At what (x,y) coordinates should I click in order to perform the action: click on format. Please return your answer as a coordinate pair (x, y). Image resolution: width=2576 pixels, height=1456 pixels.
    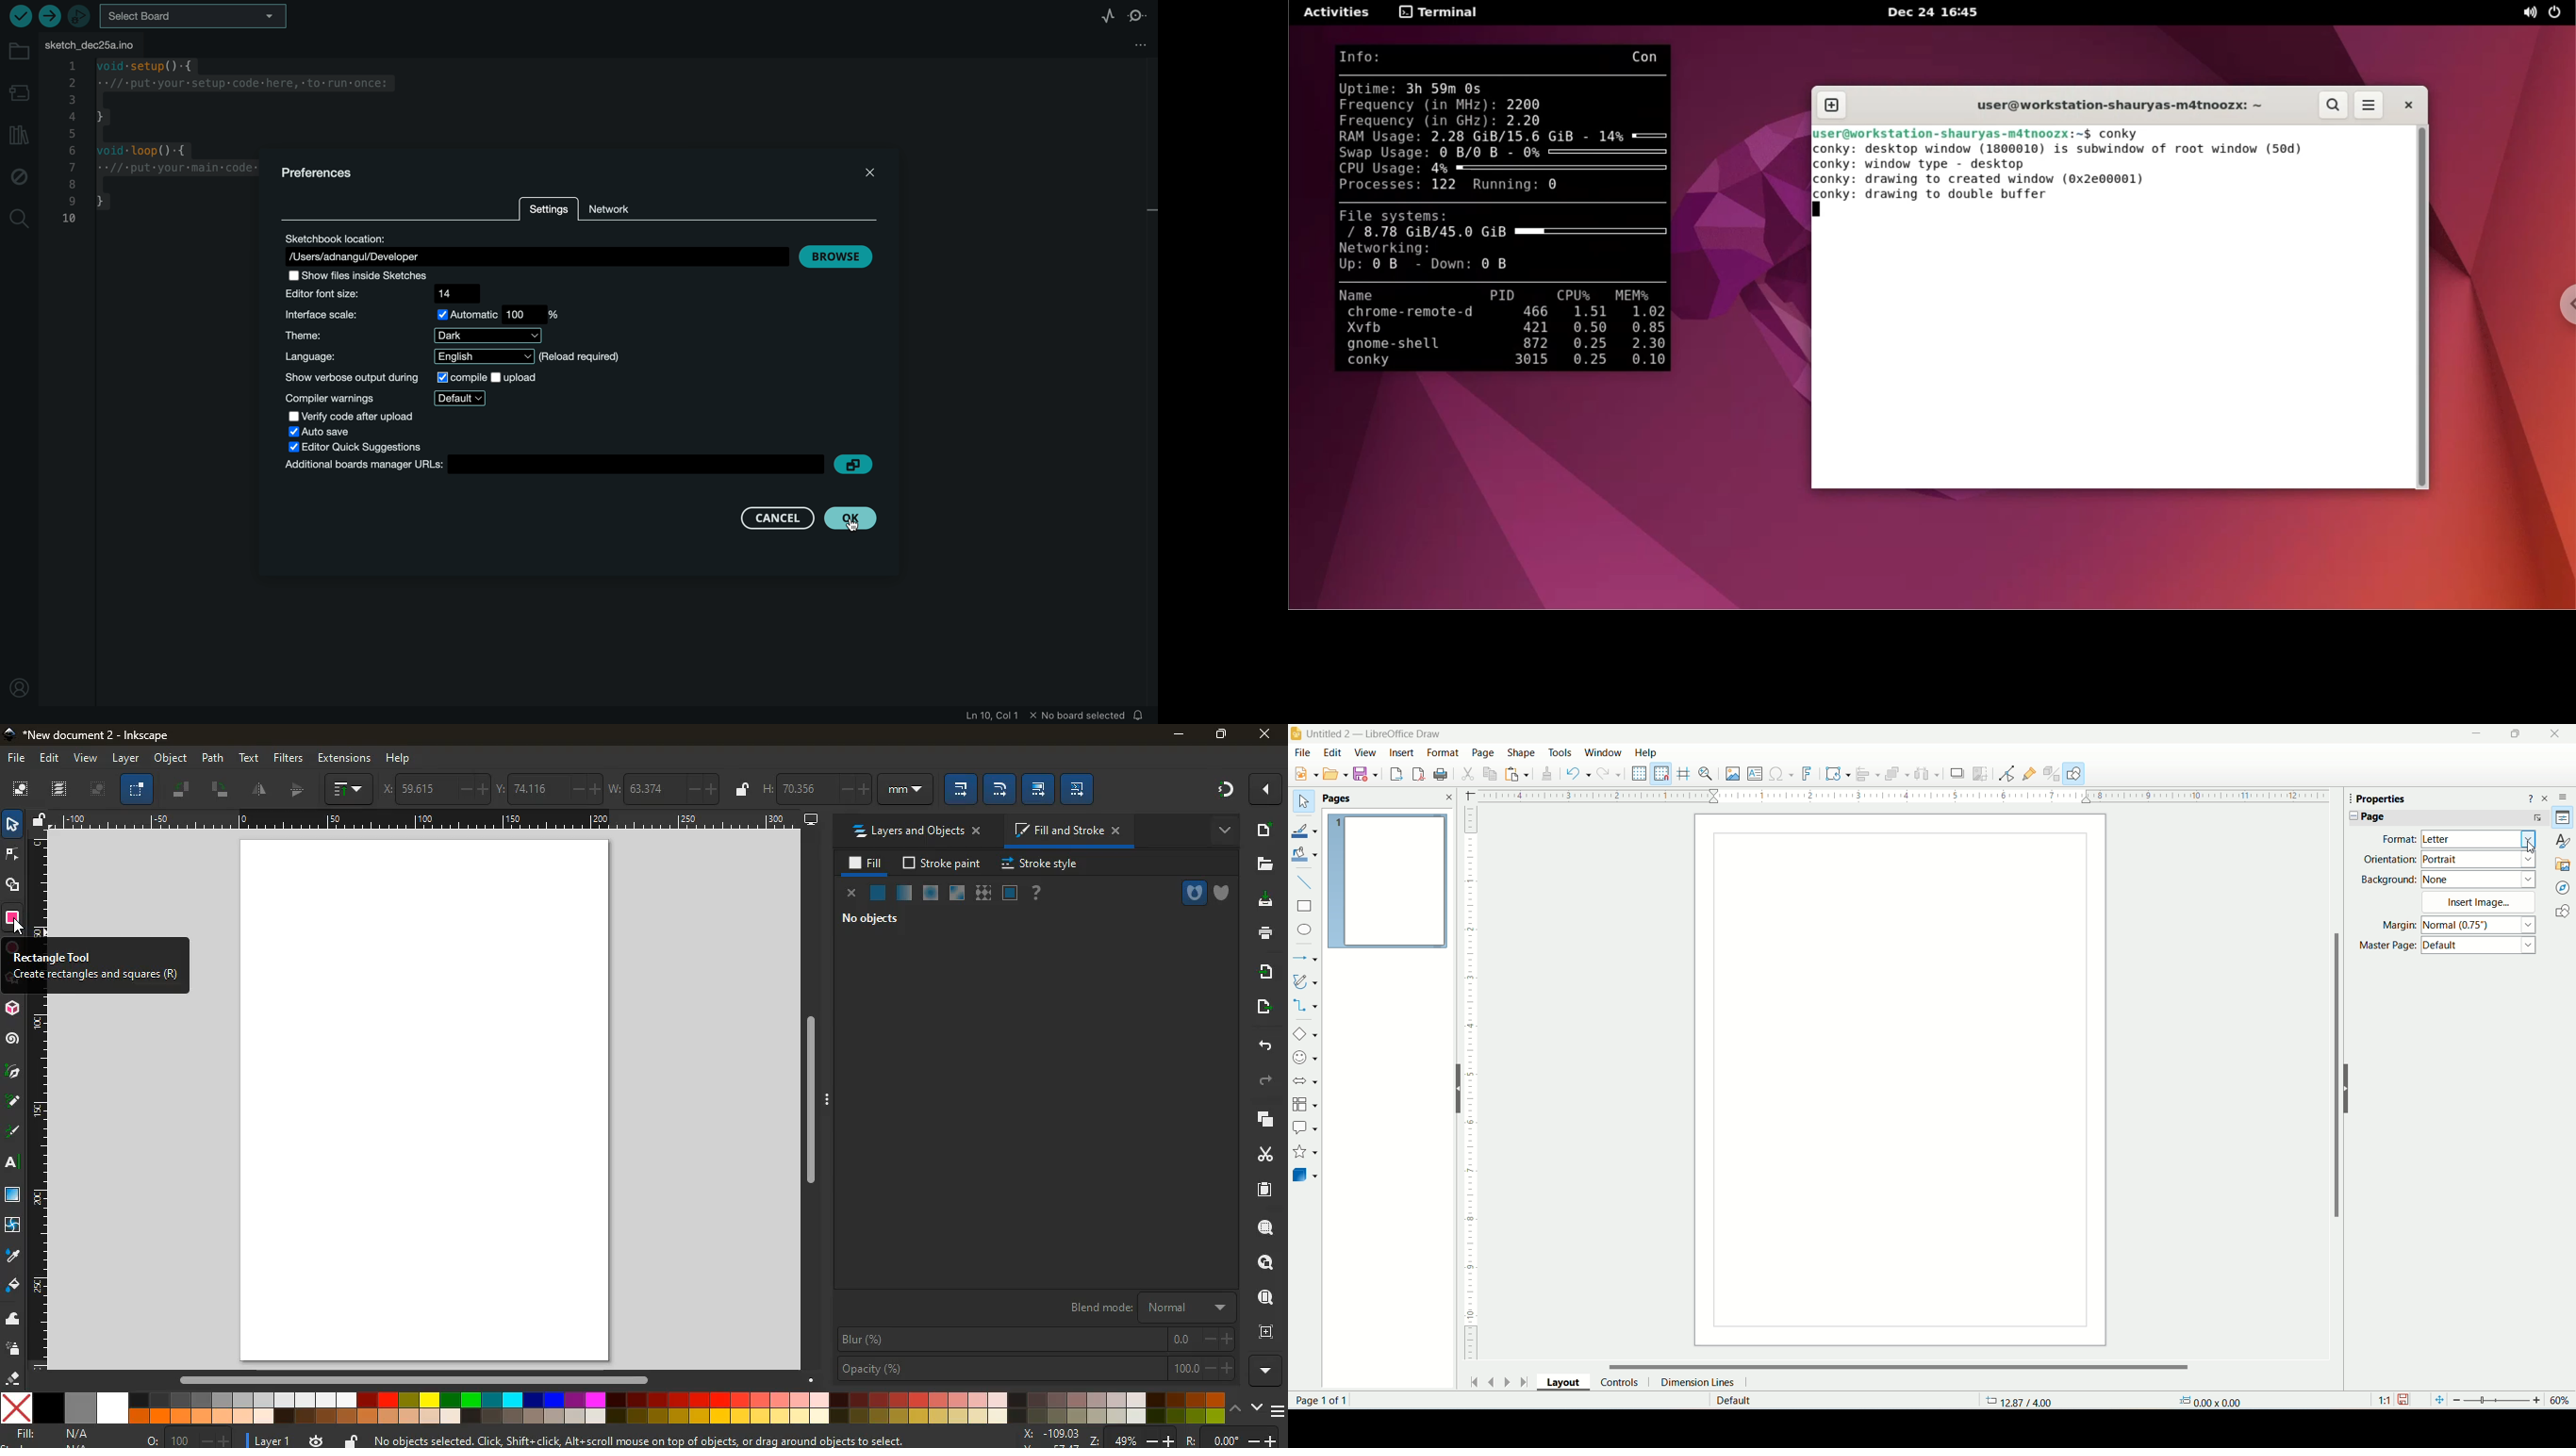
    Looking at the image, I should click on (1444, 752).